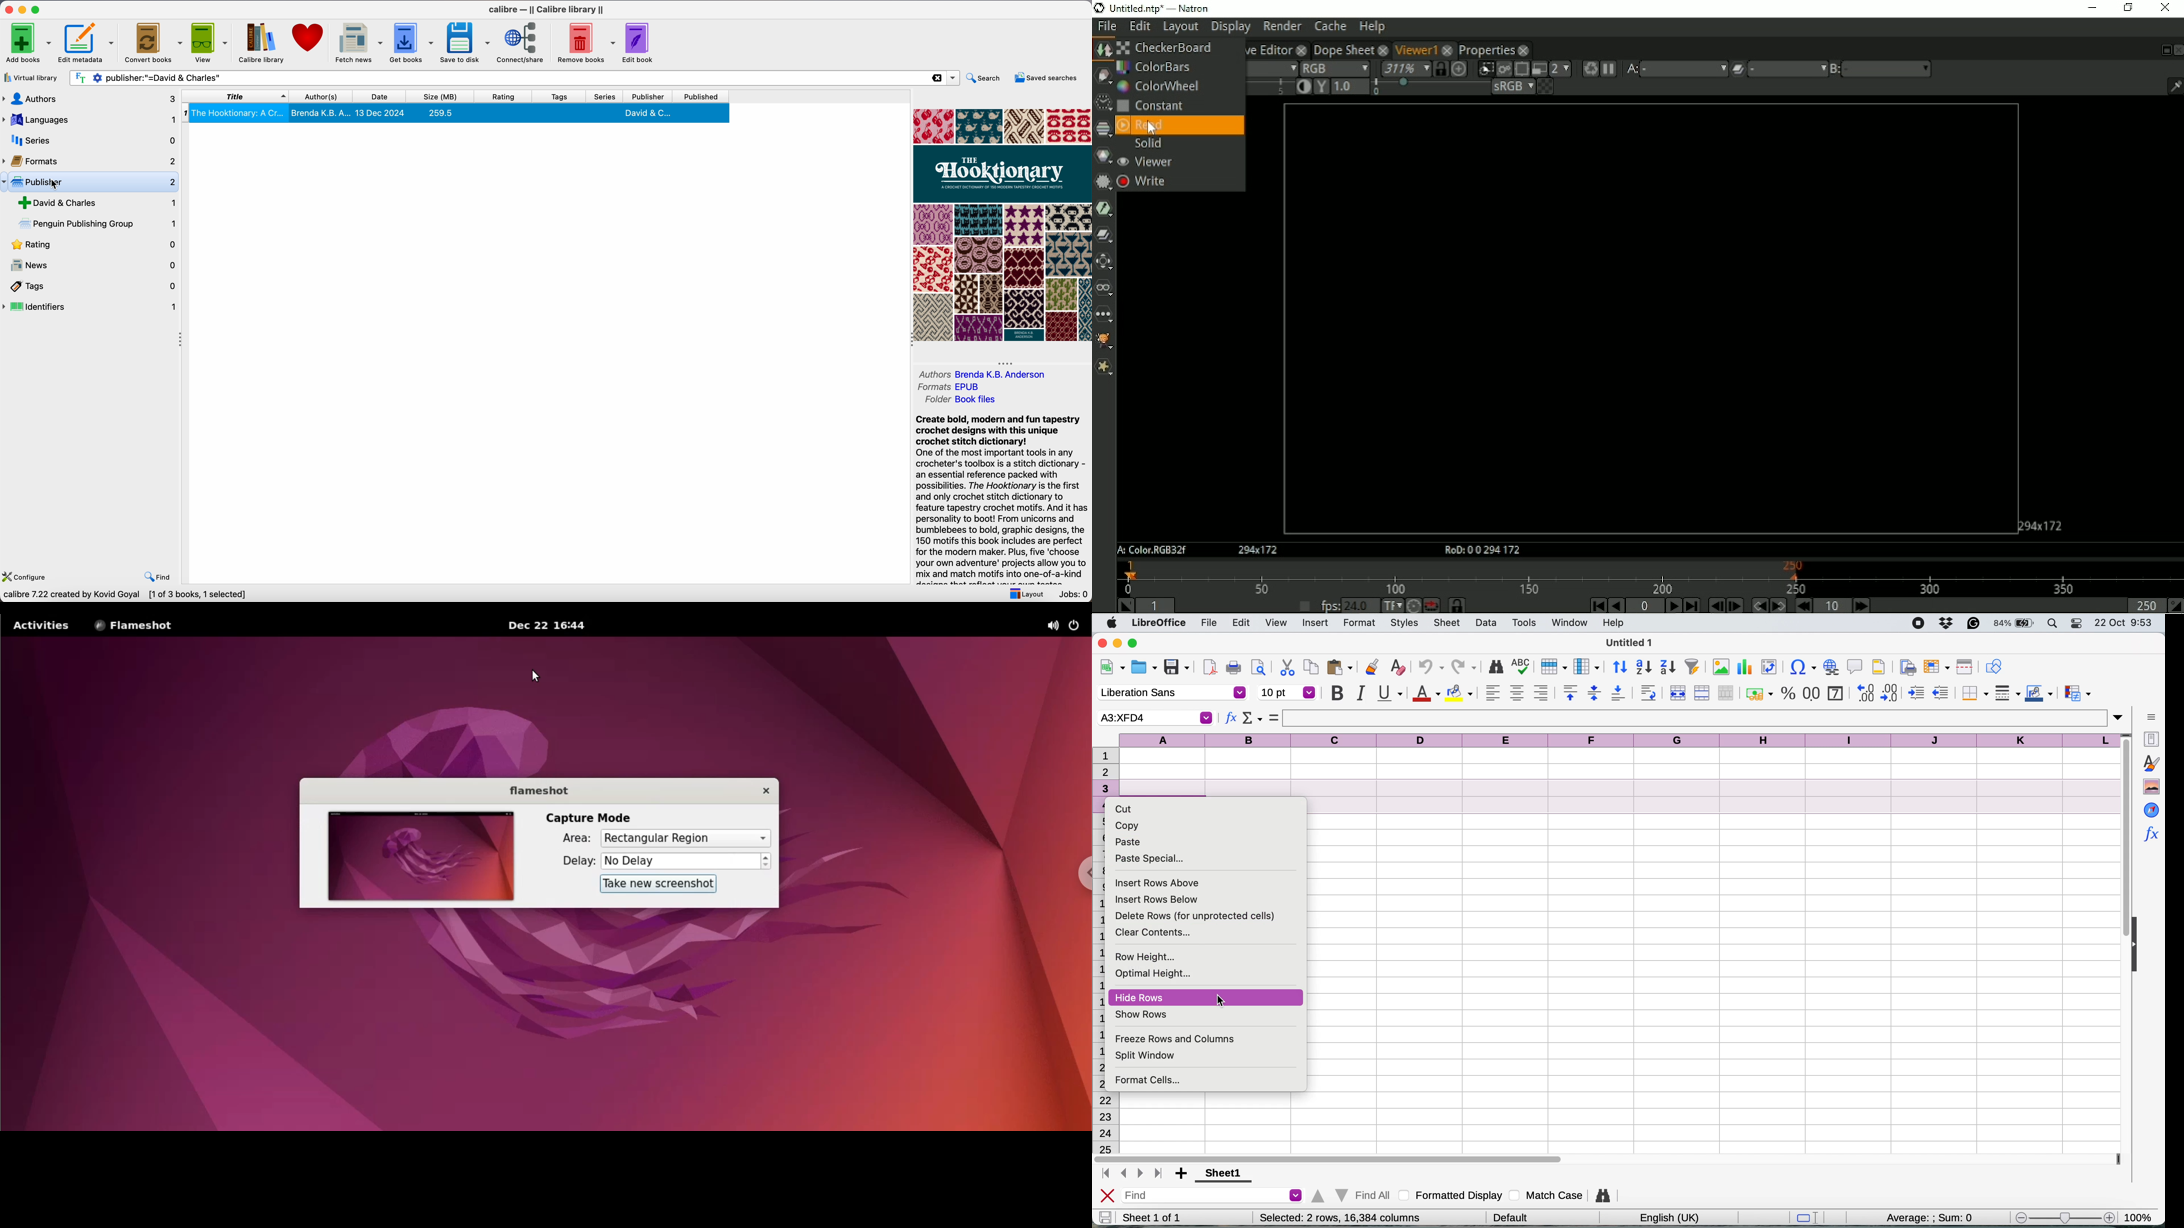 Image resolution: width=2184 pixels, height=1232 pixels. What do you see at coordinates (1220, 1002) in the screenshot?
I see `cursor` at bounding box center [1220, 1002].